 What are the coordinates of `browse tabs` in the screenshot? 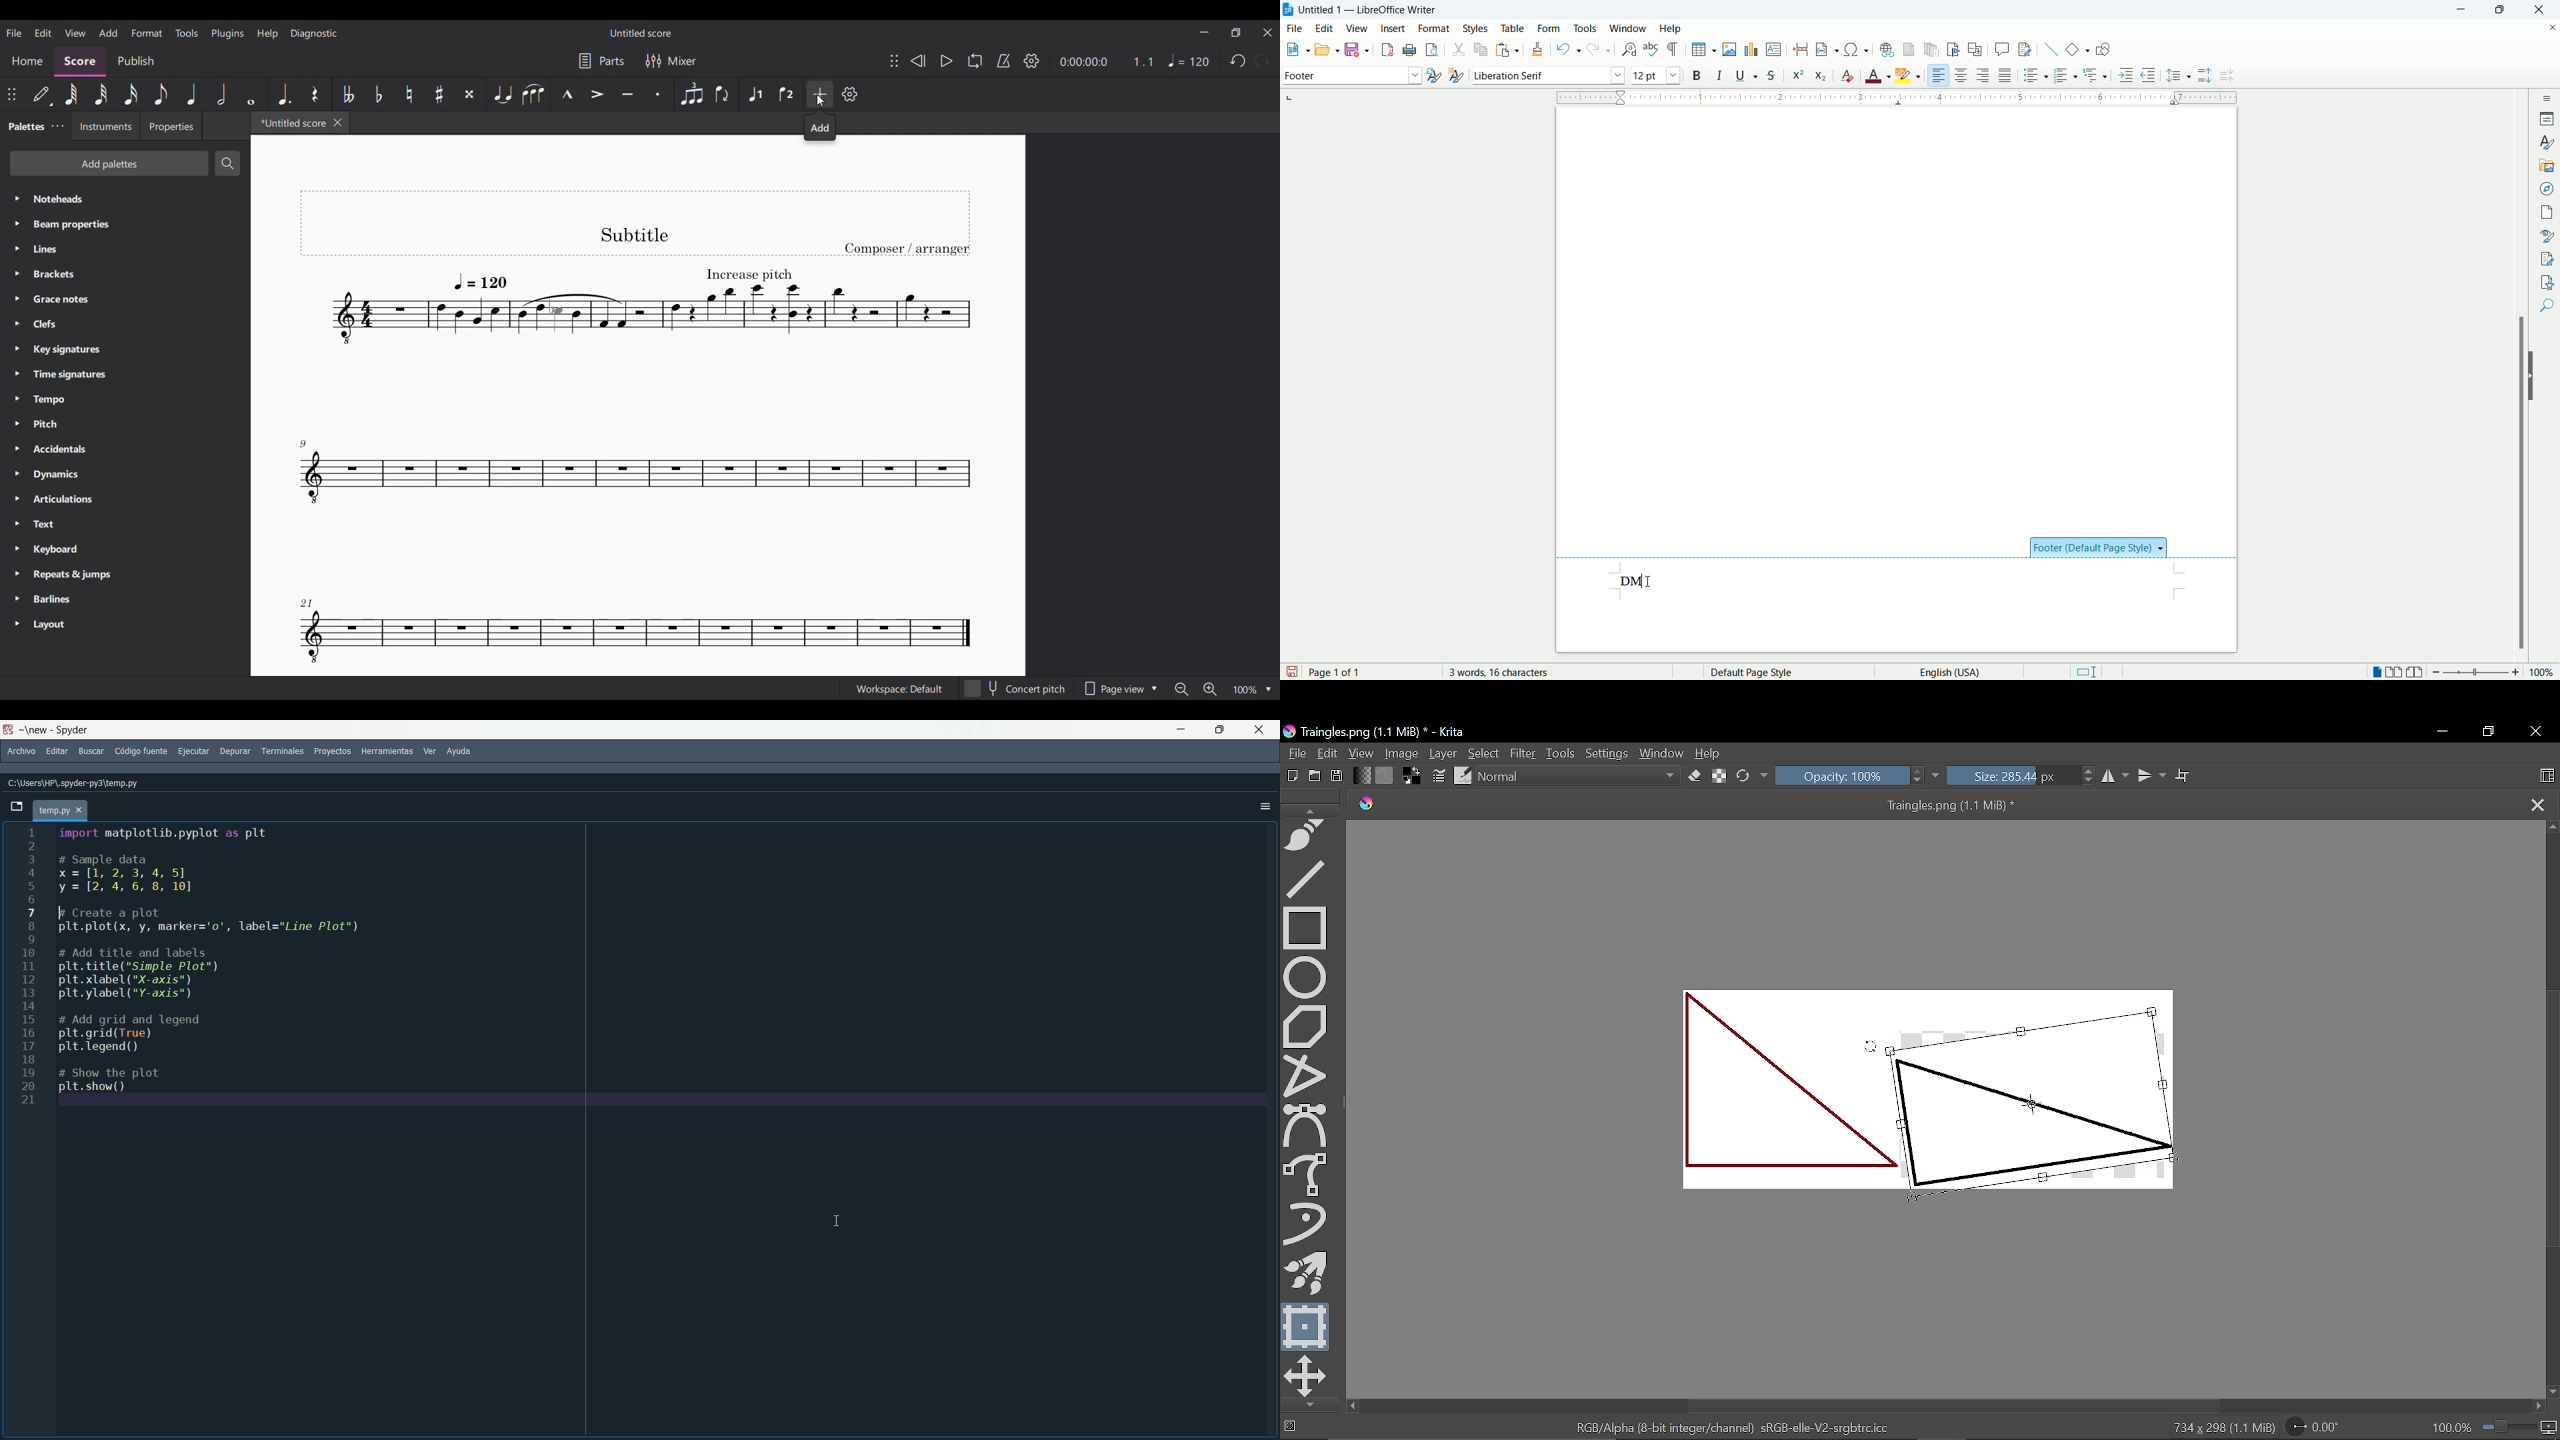 It's located at (16, 807).